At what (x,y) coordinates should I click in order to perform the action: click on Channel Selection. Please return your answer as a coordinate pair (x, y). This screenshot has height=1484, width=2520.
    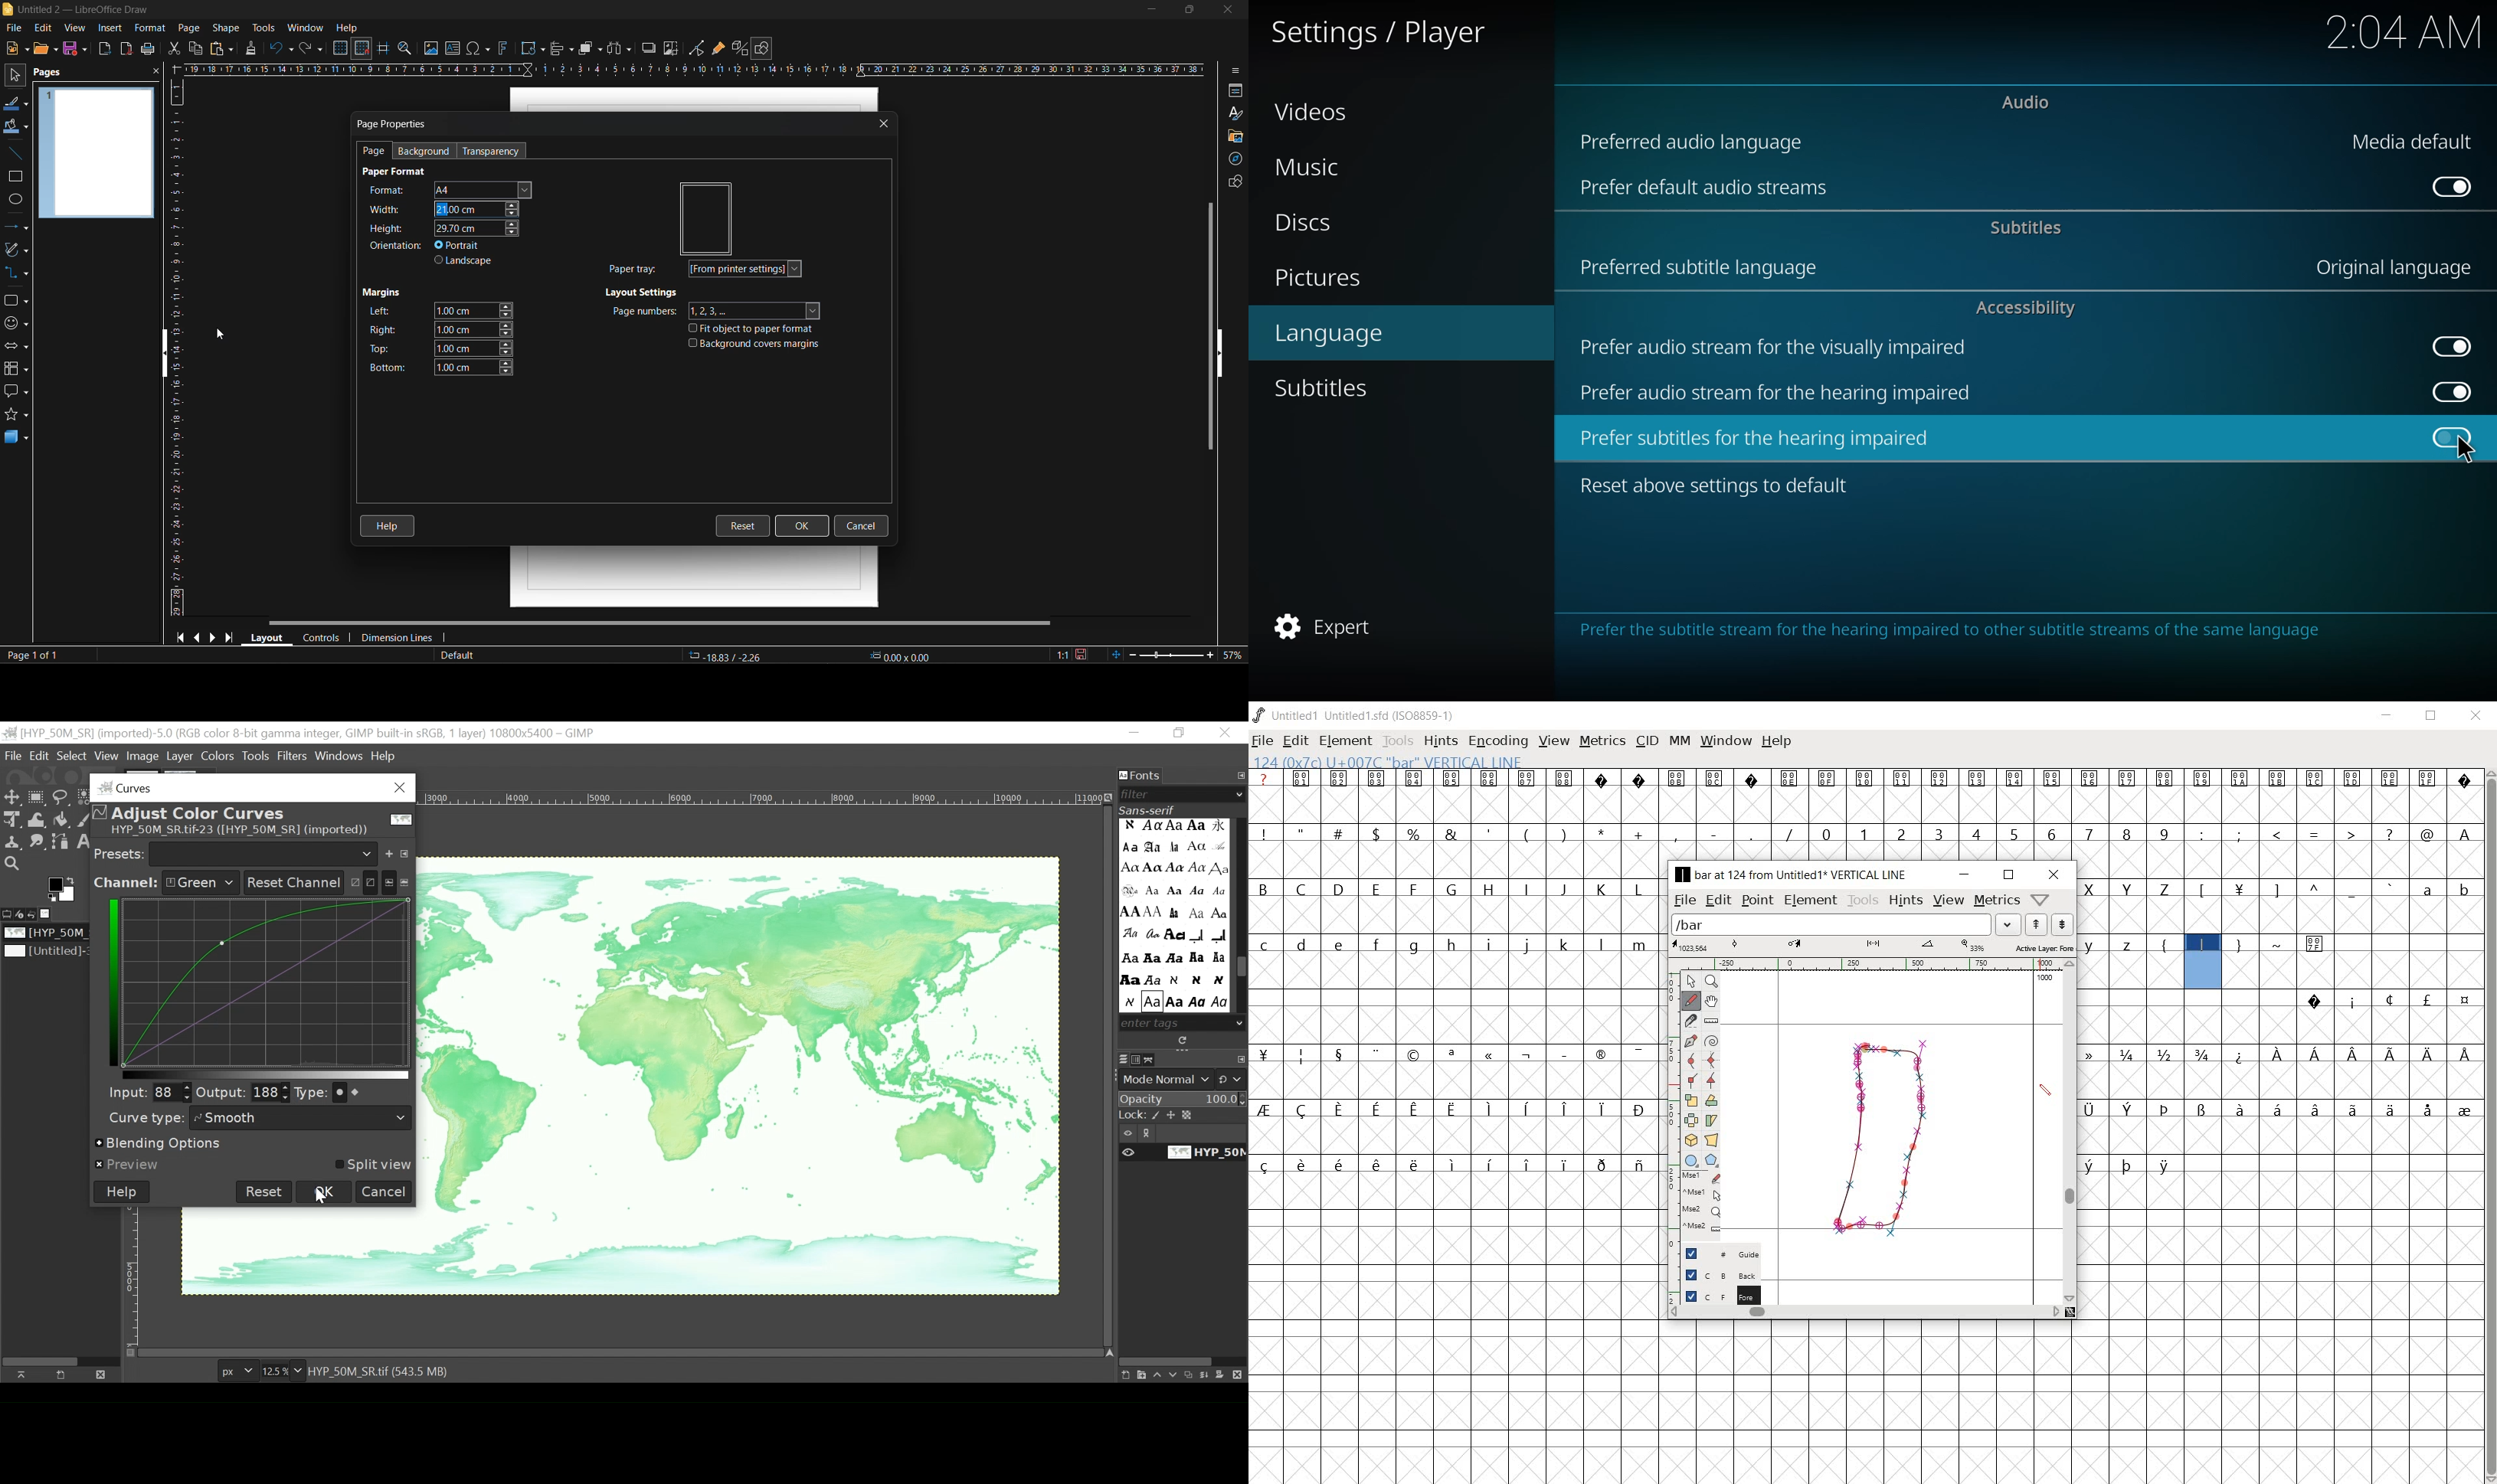
    Looking at the image, I should click on (165, 883).